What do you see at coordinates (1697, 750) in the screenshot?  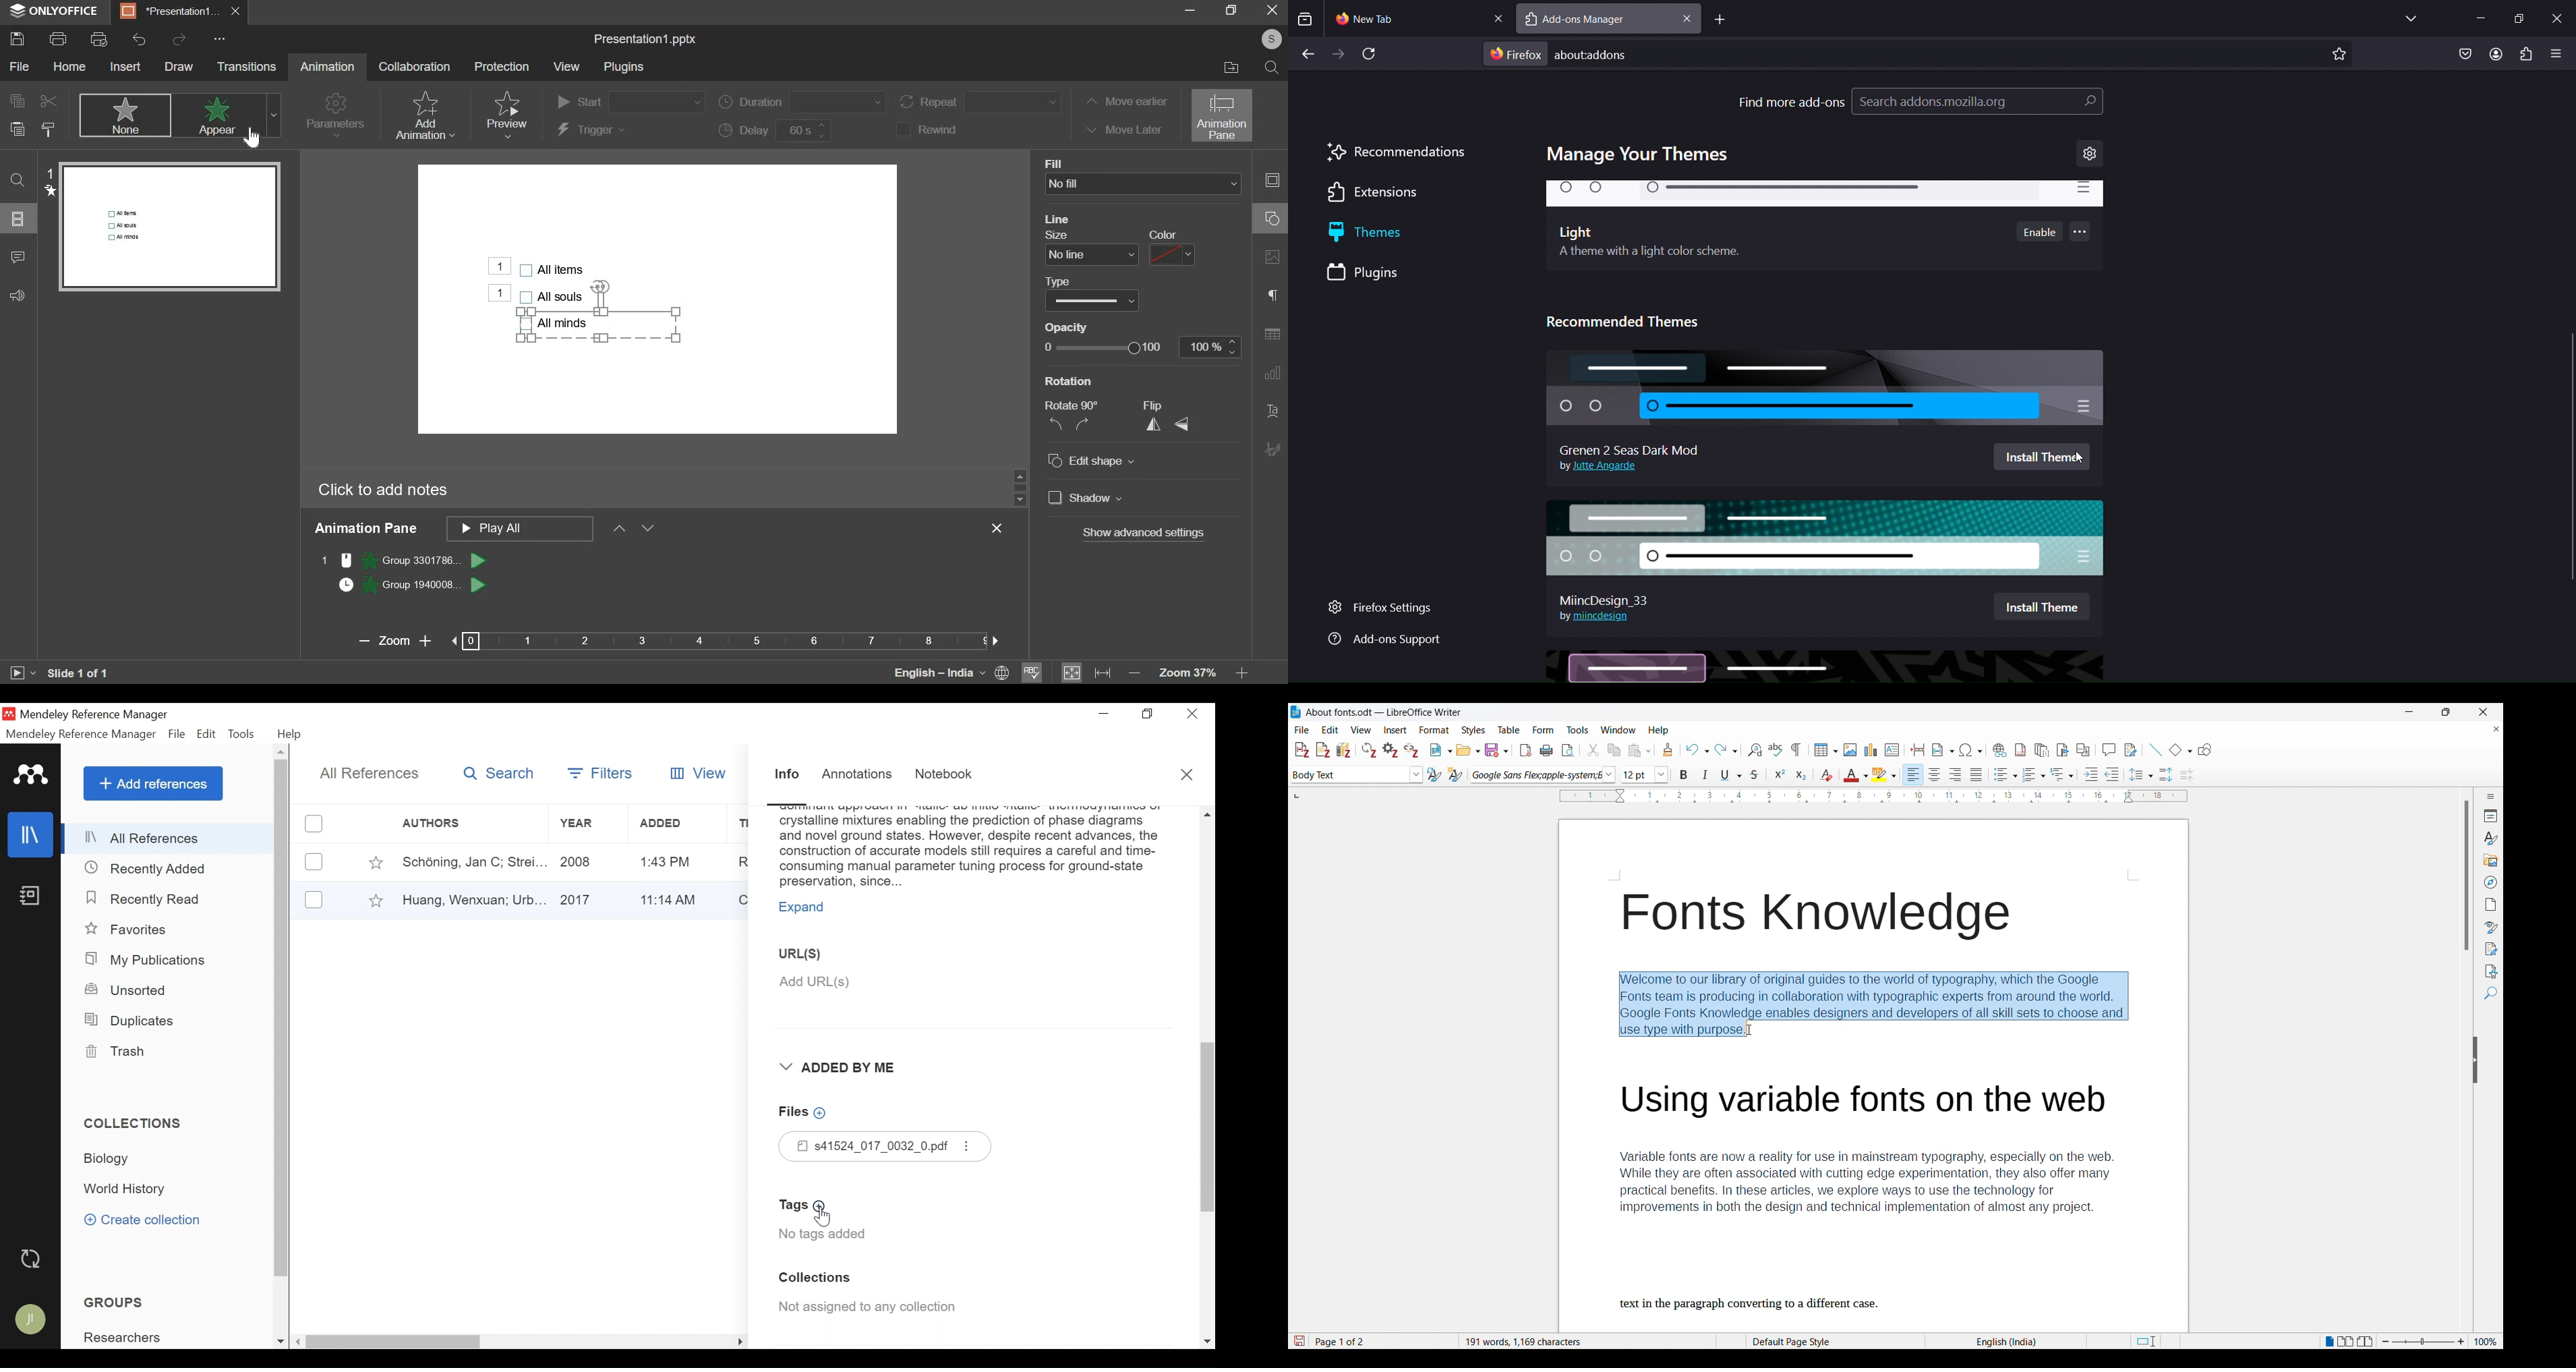 I see `Undo` at bounding box center [1697, 750].